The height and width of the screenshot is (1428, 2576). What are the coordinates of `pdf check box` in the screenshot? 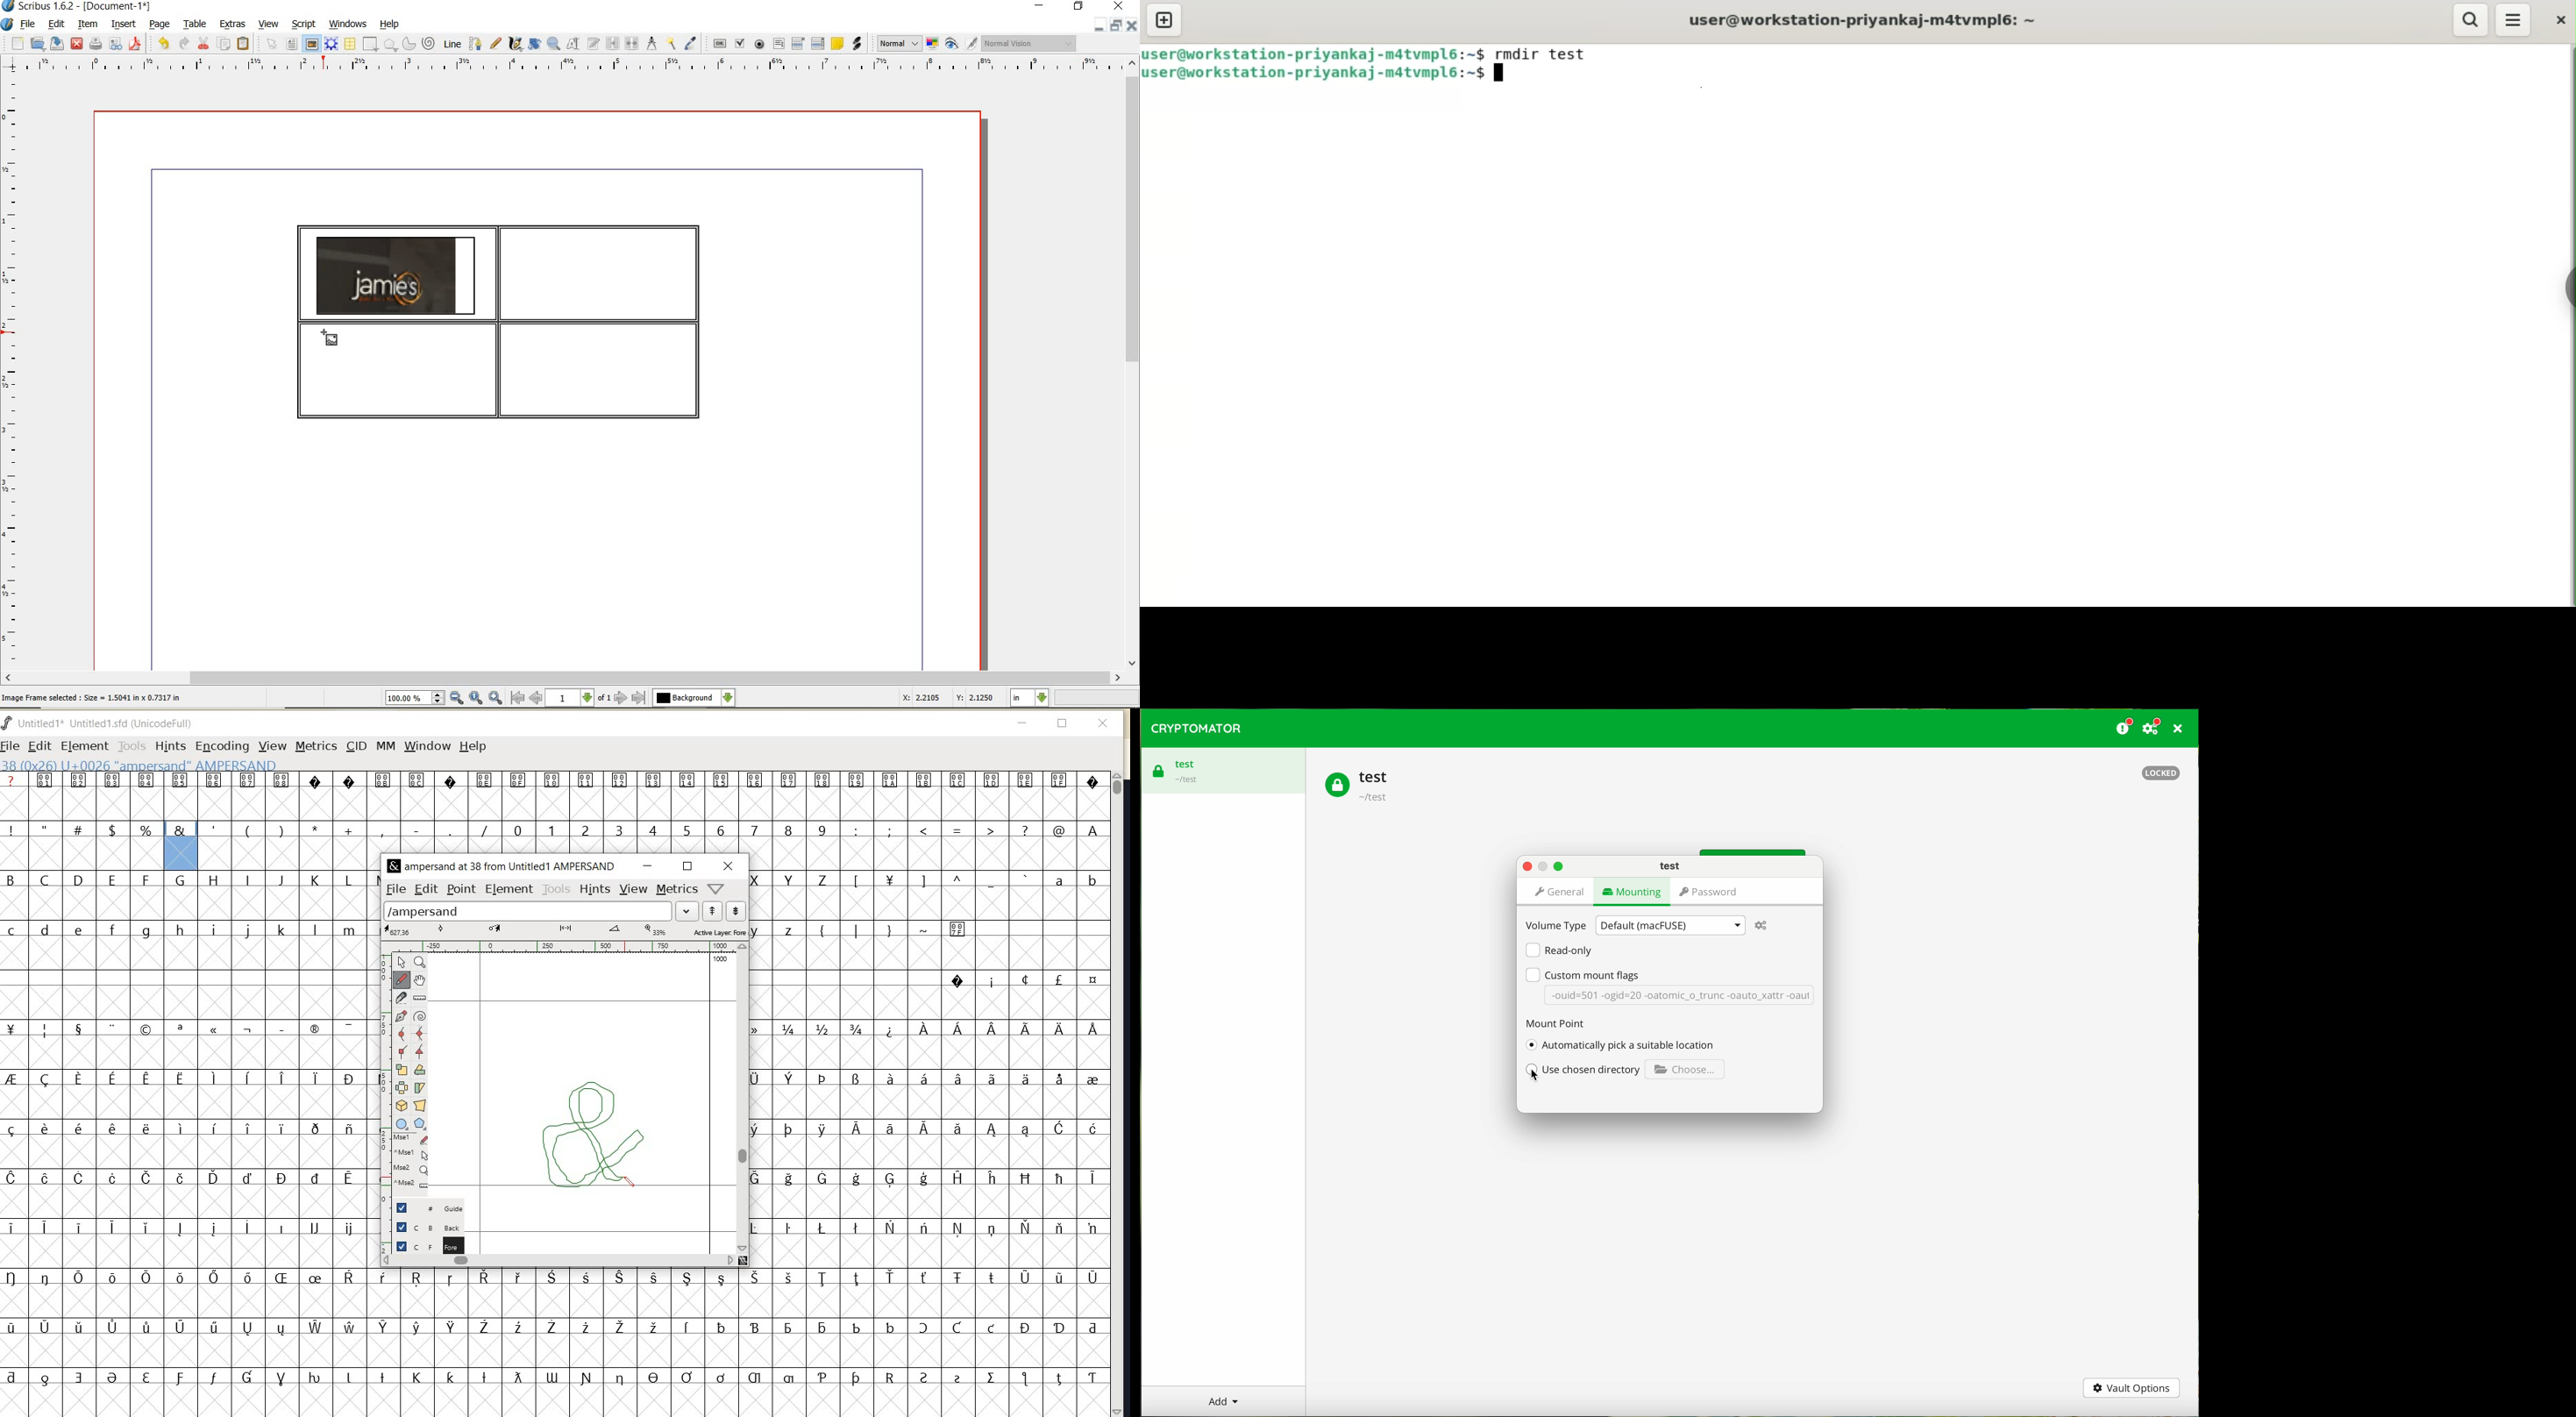 It's located at (742, 45).